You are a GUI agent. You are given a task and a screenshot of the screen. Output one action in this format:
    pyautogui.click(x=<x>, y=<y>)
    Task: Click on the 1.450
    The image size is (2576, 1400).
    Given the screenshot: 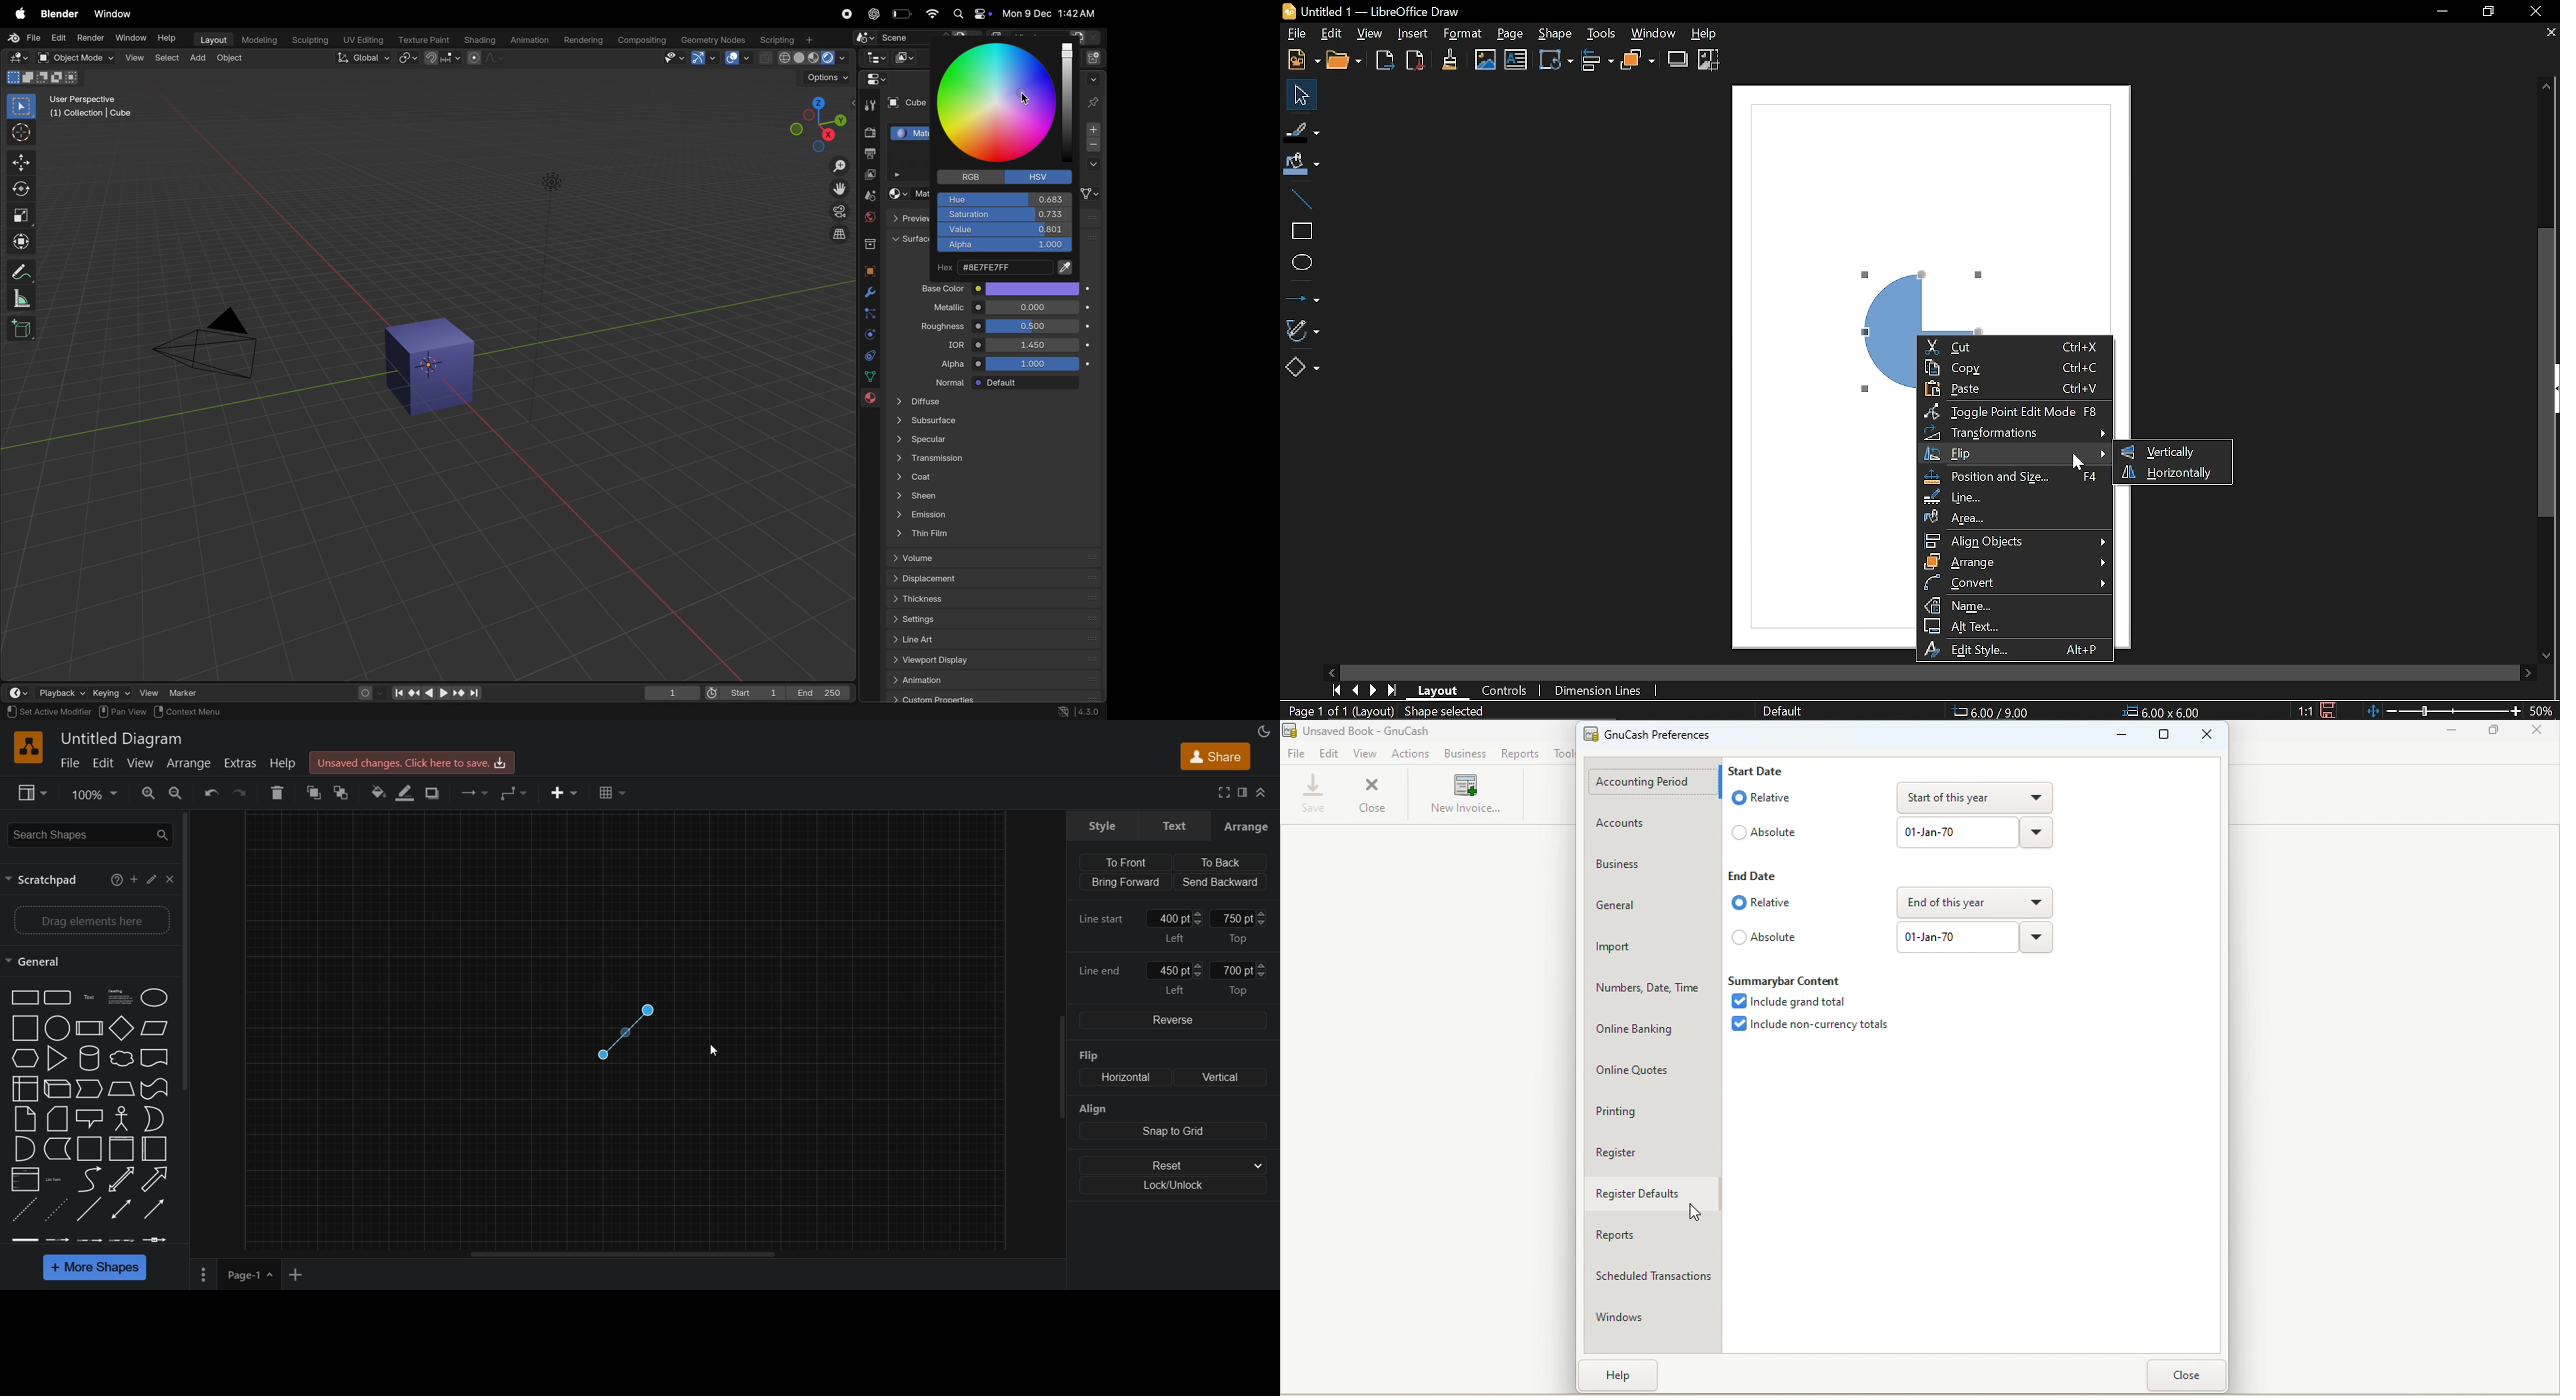 What is the action you would take?
    pyautogui.click(x=1033, y=344)
    